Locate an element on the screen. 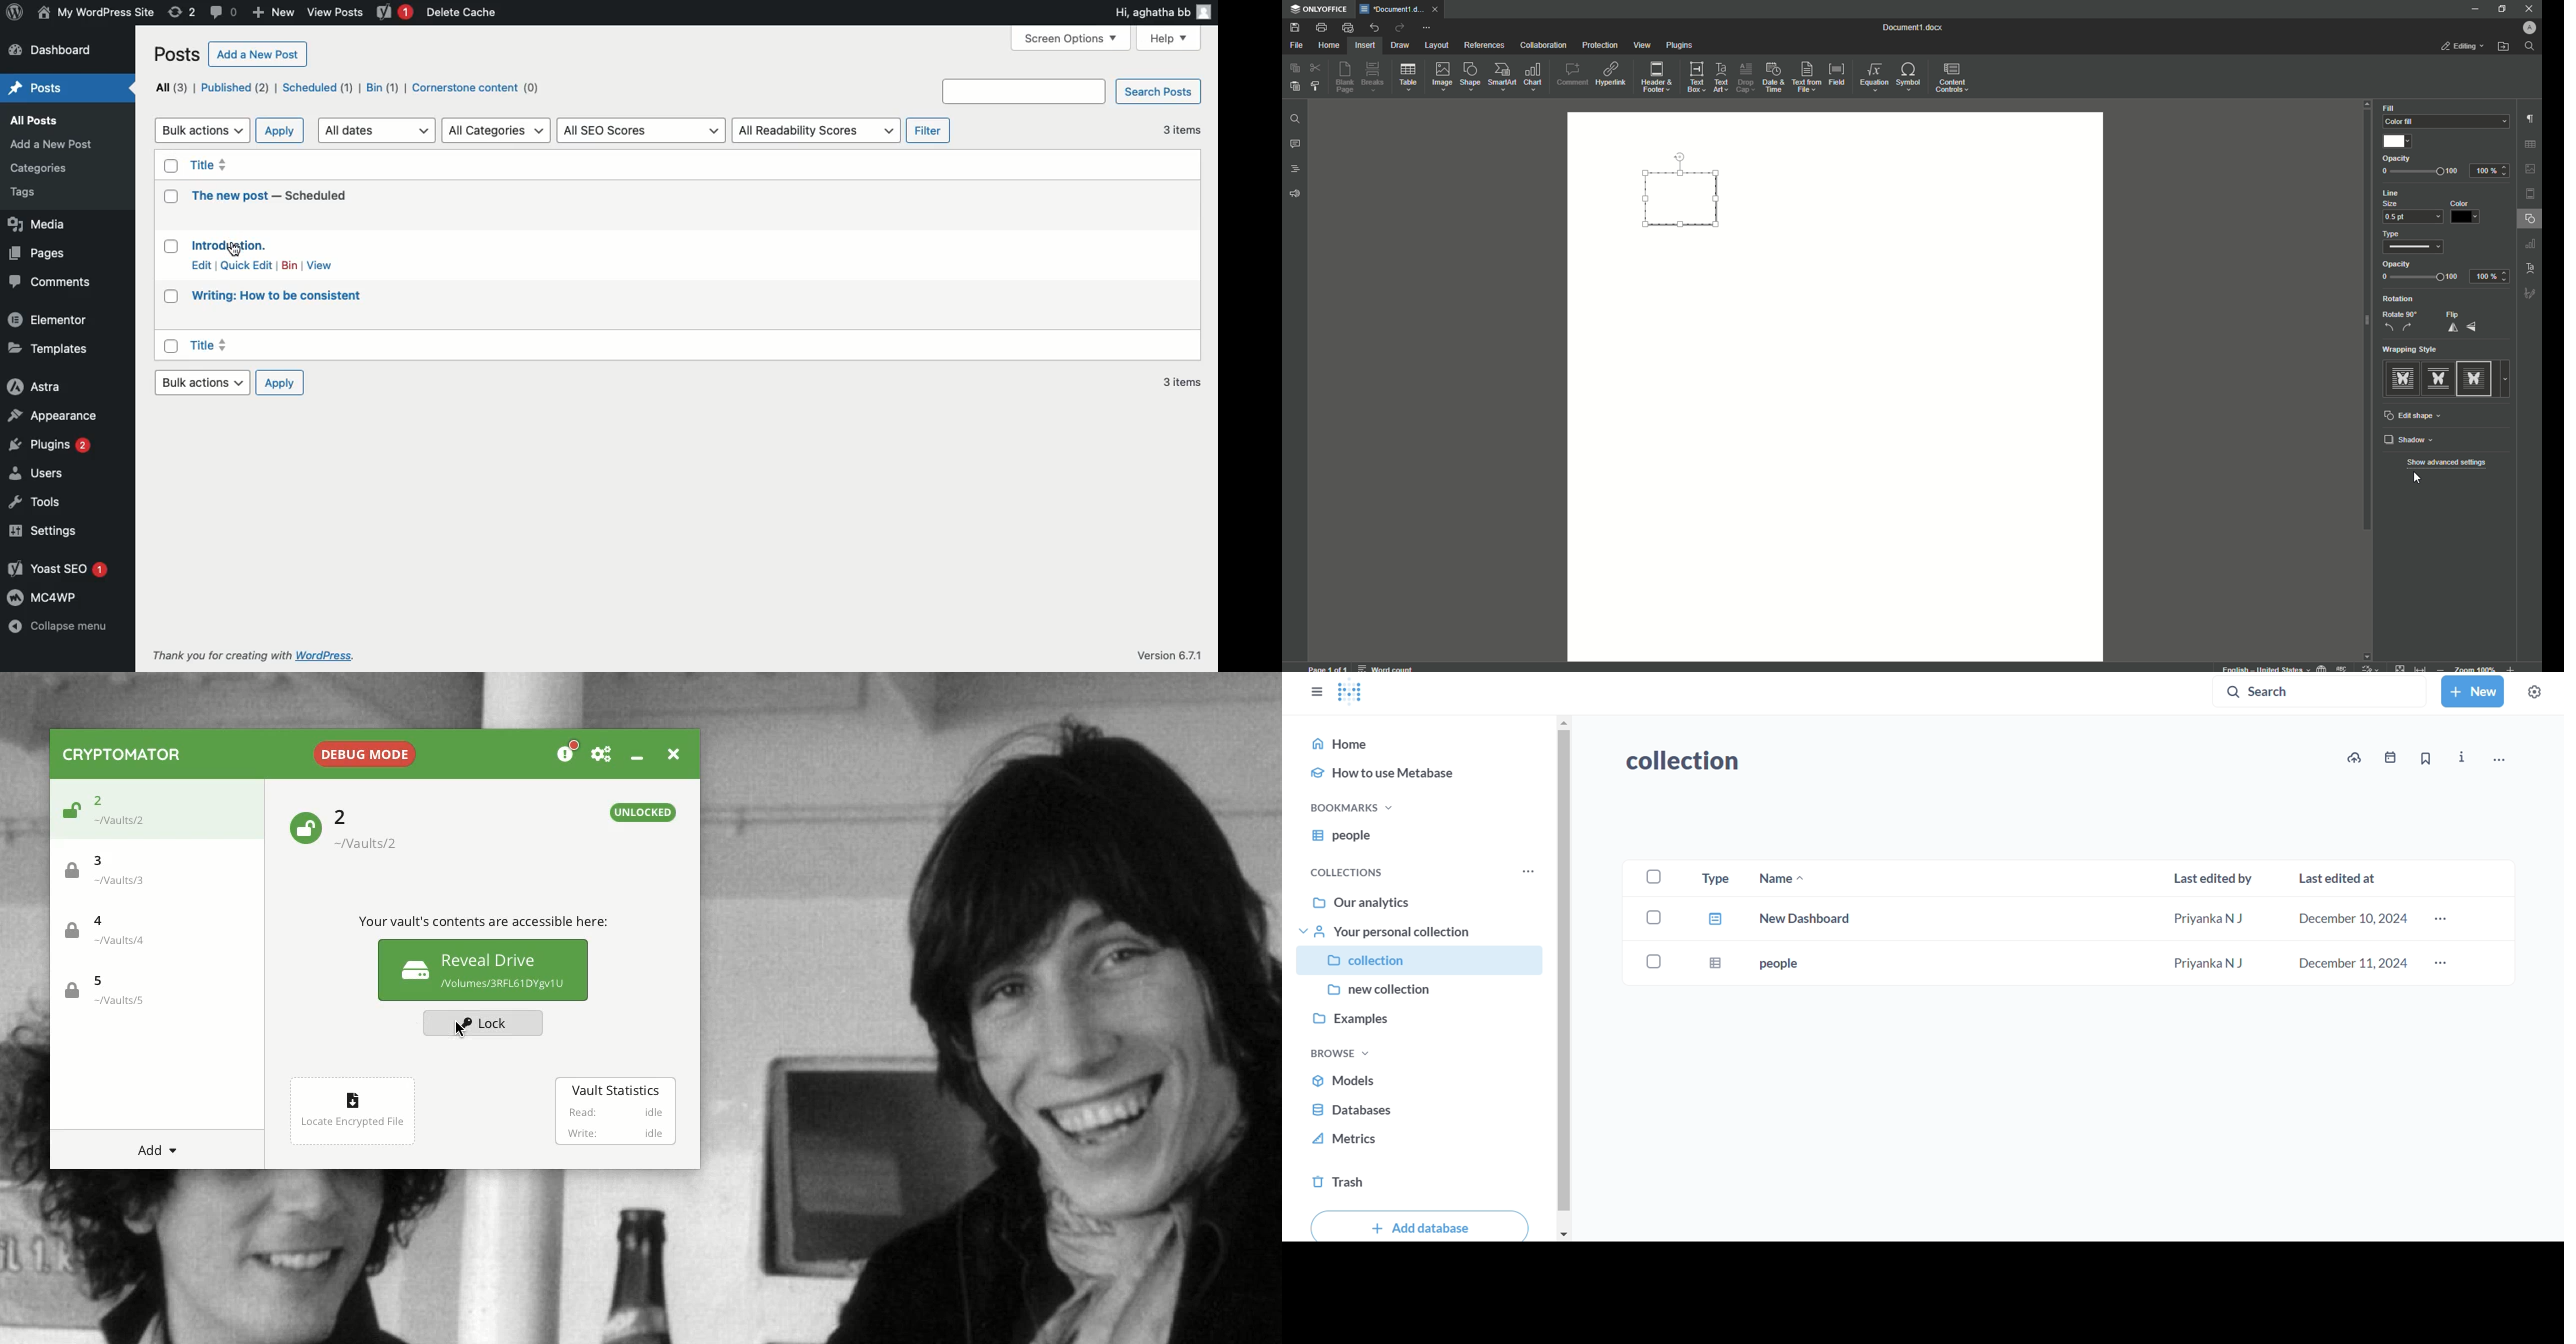 The height and width of the screenshot is (1344, 2576). Tab 1 is located at coordinates (1394, 9).